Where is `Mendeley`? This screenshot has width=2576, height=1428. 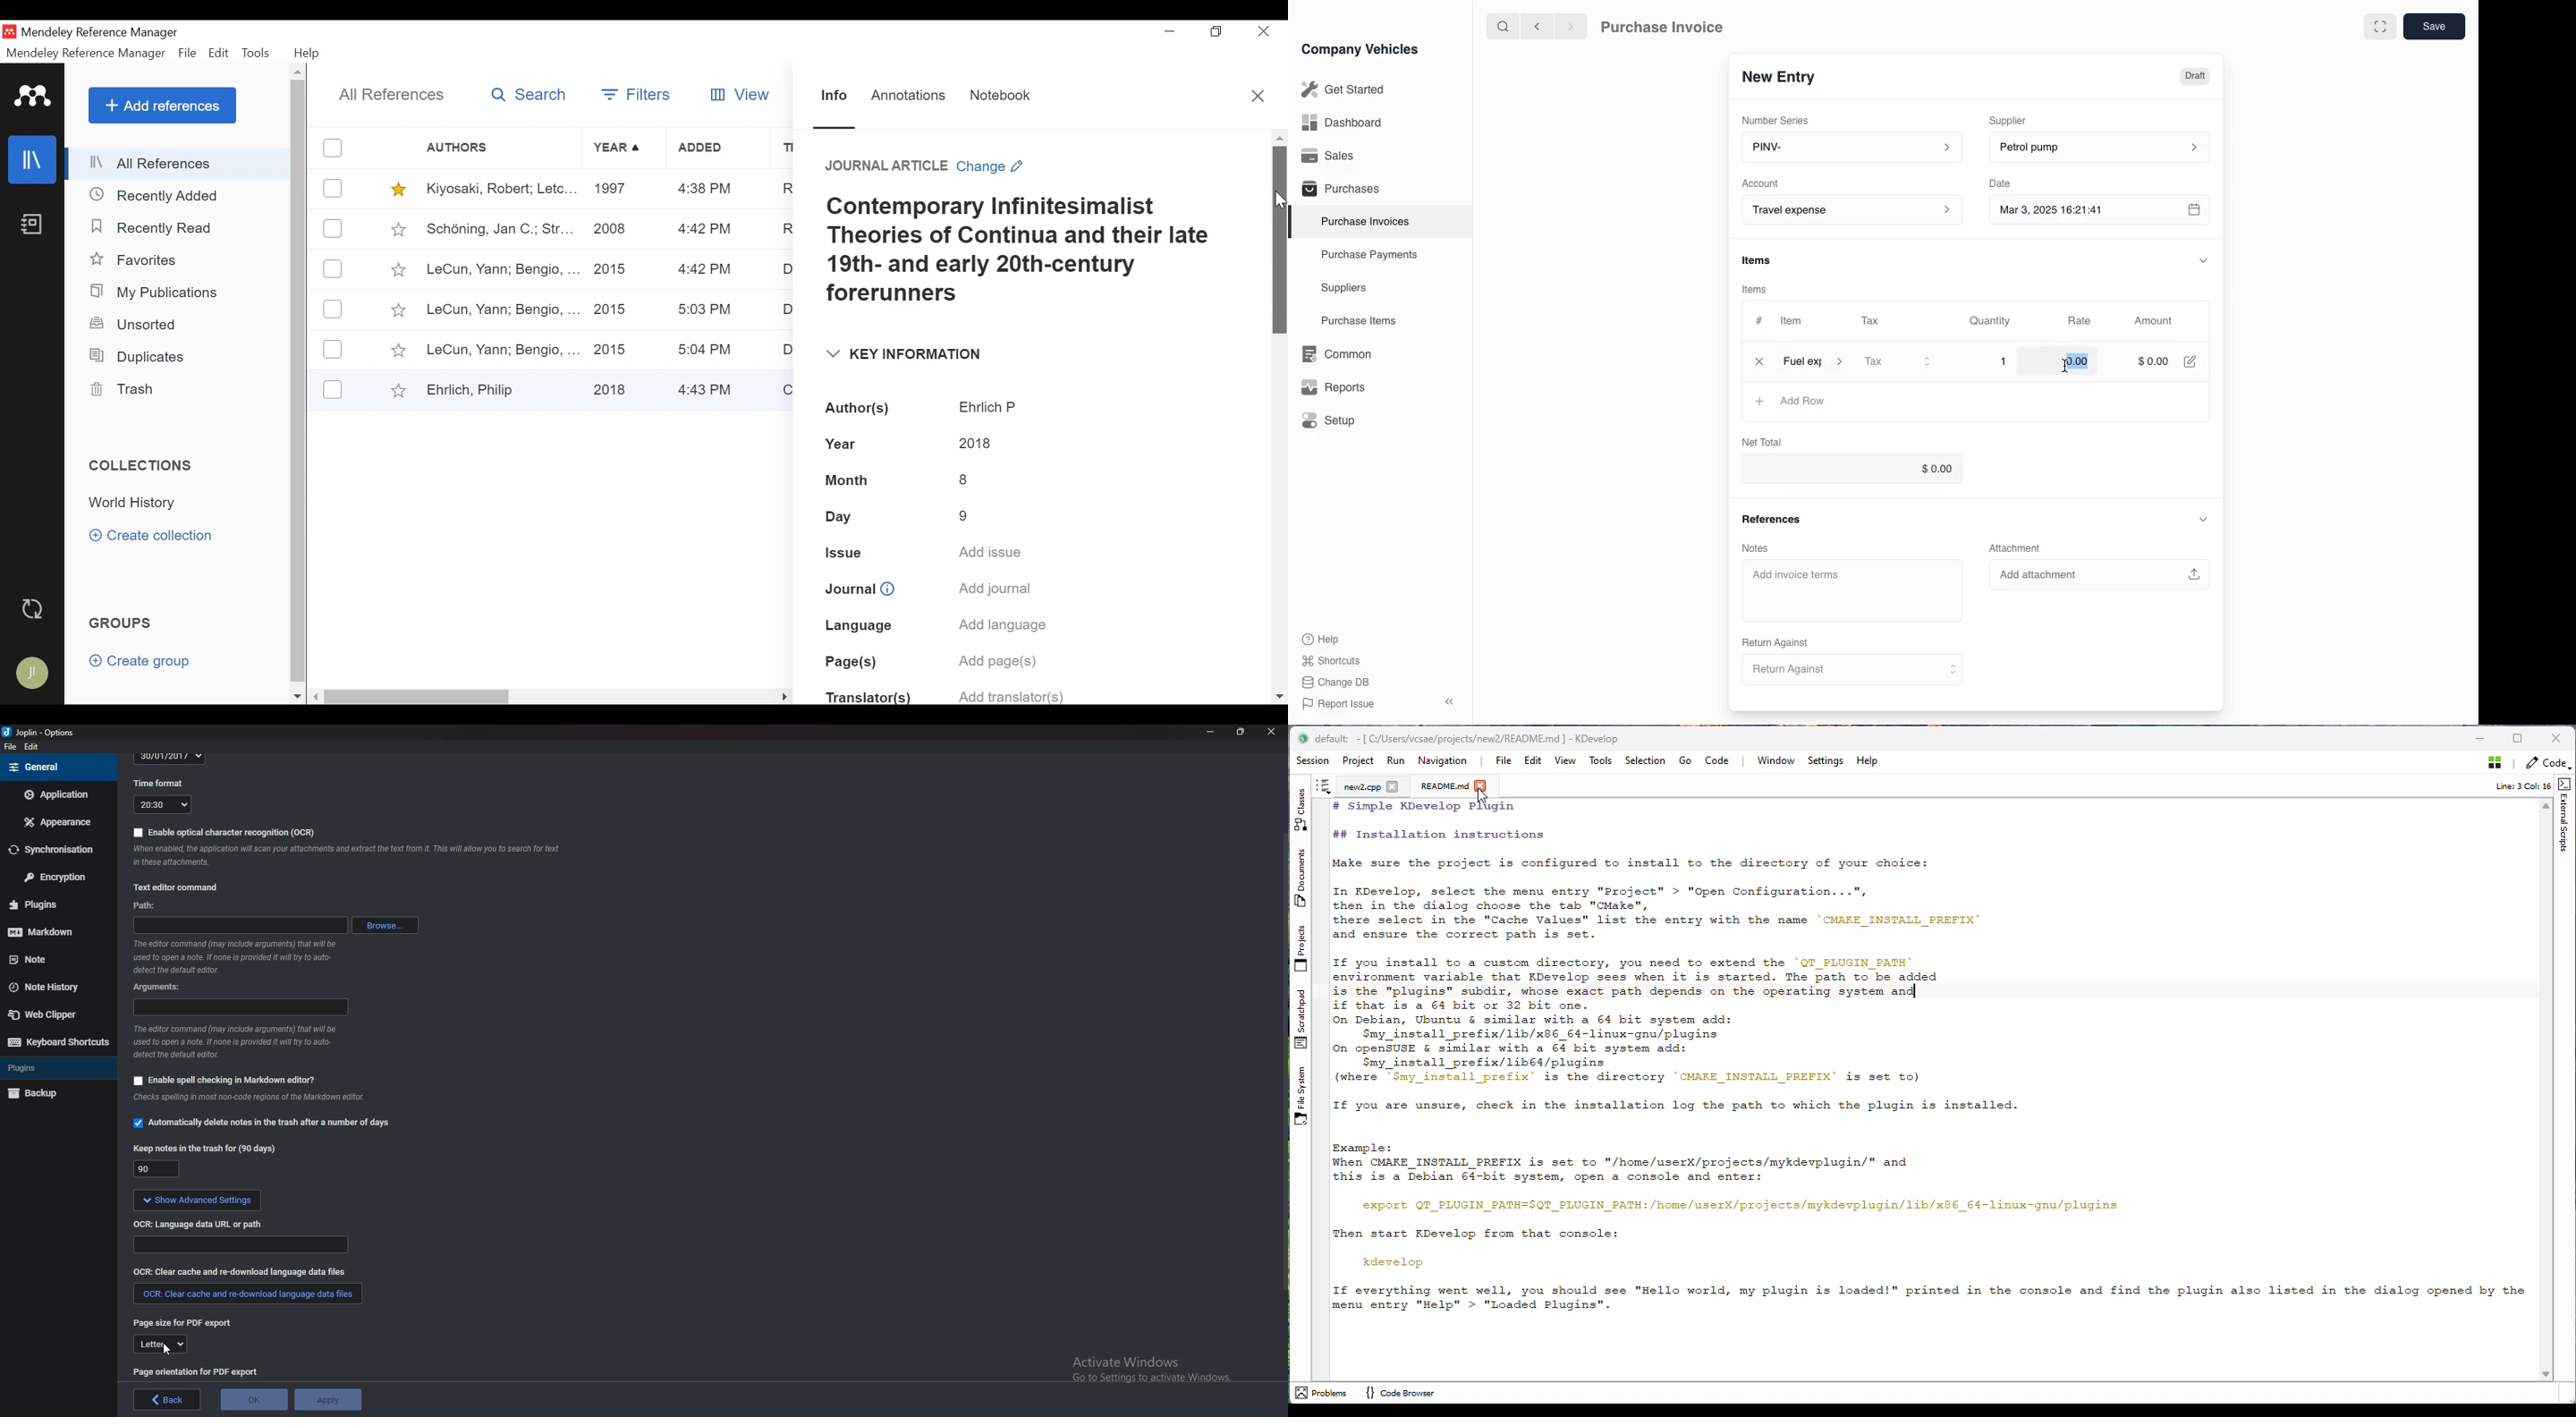 Mendeley is located at coordinates (34, 96).